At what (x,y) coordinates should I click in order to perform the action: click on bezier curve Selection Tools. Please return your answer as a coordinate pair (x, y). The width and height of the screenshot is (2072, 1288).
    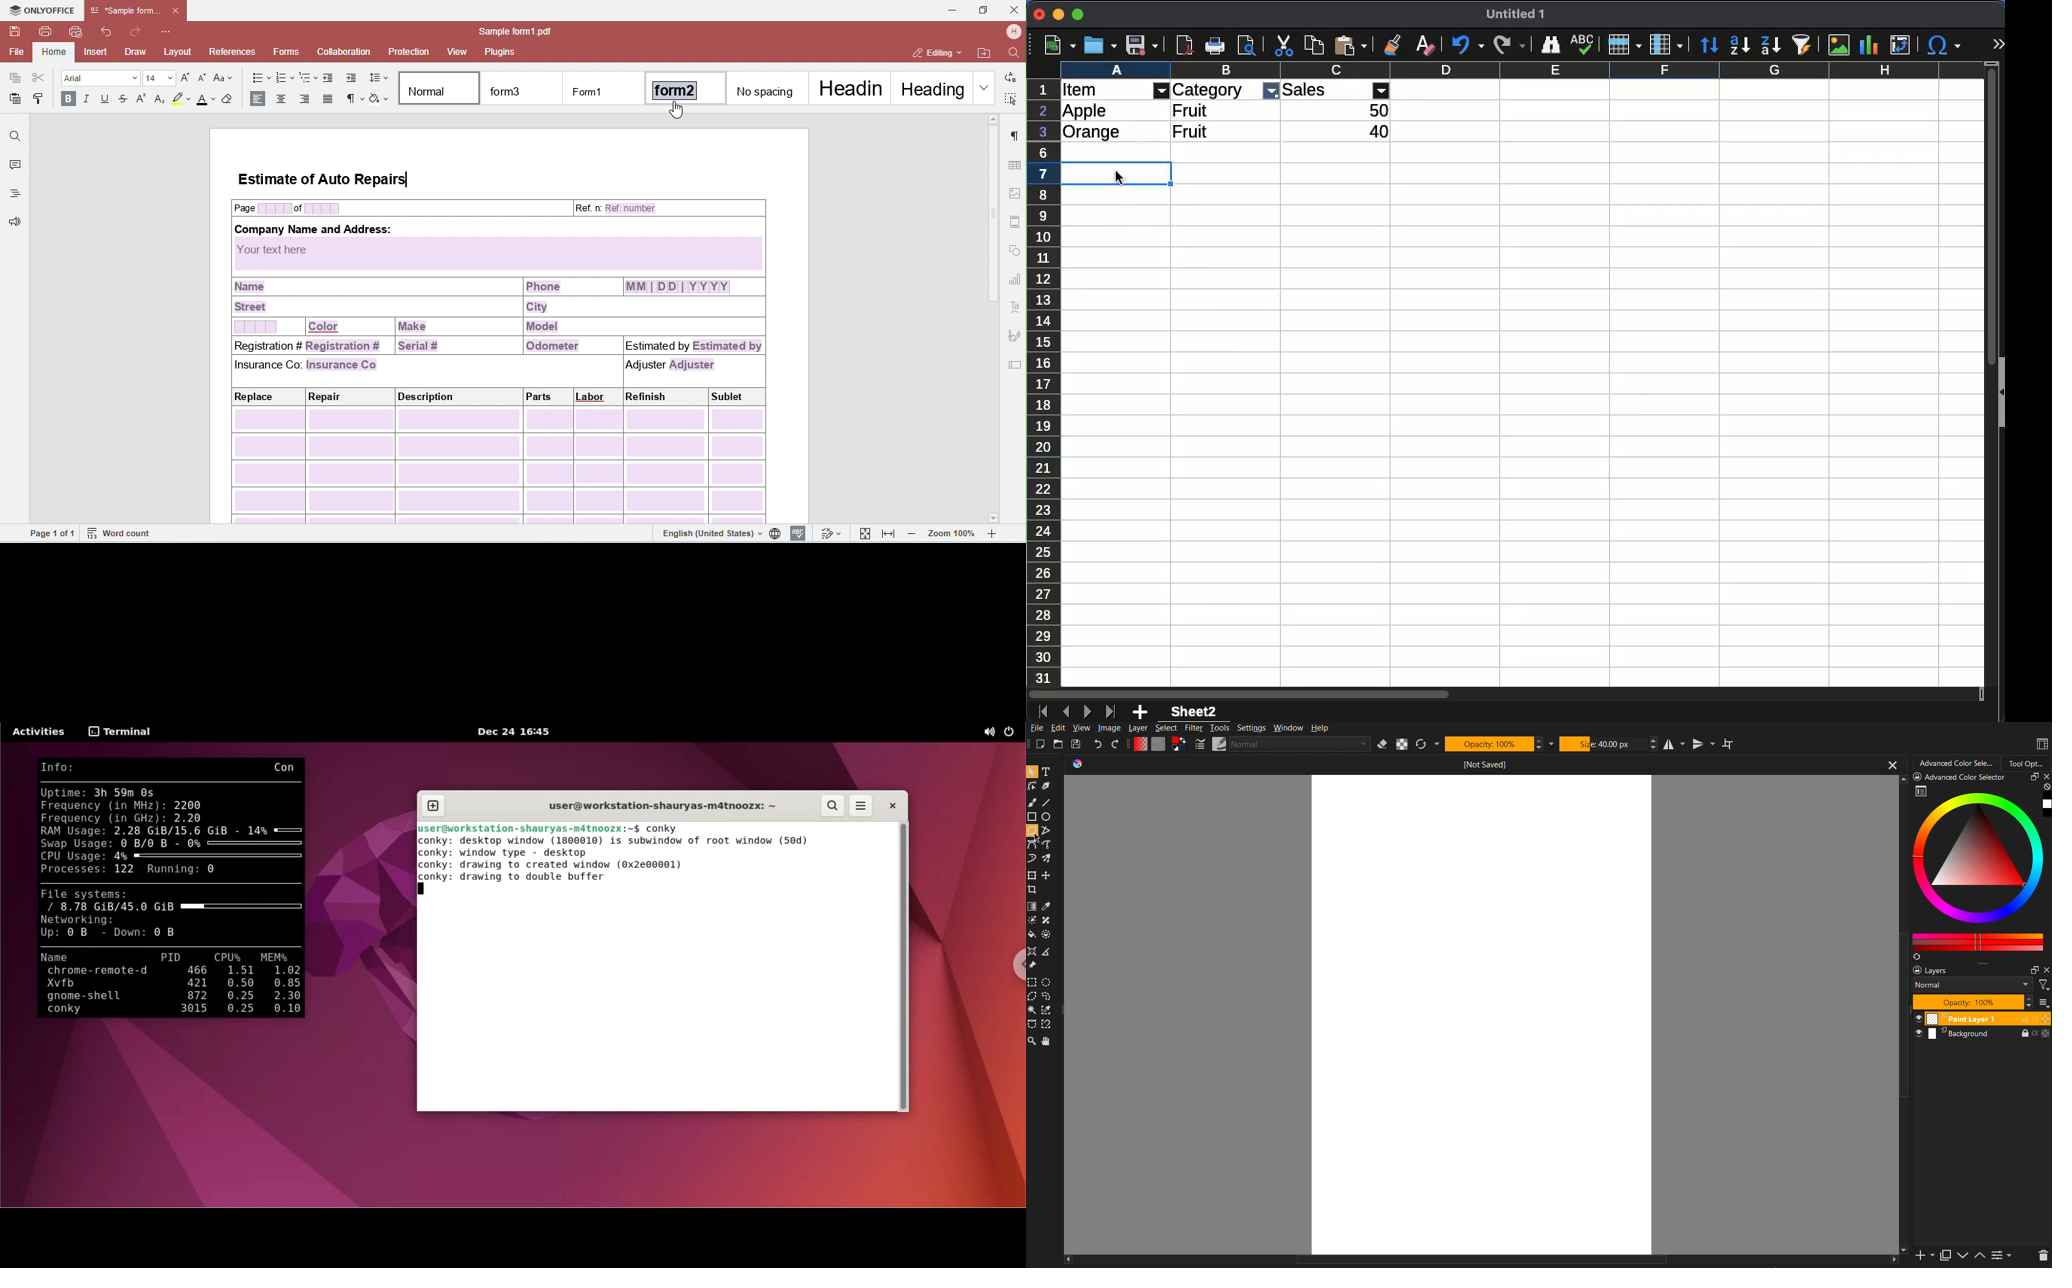
    Looking at the image, I should click on (1032, 1025).